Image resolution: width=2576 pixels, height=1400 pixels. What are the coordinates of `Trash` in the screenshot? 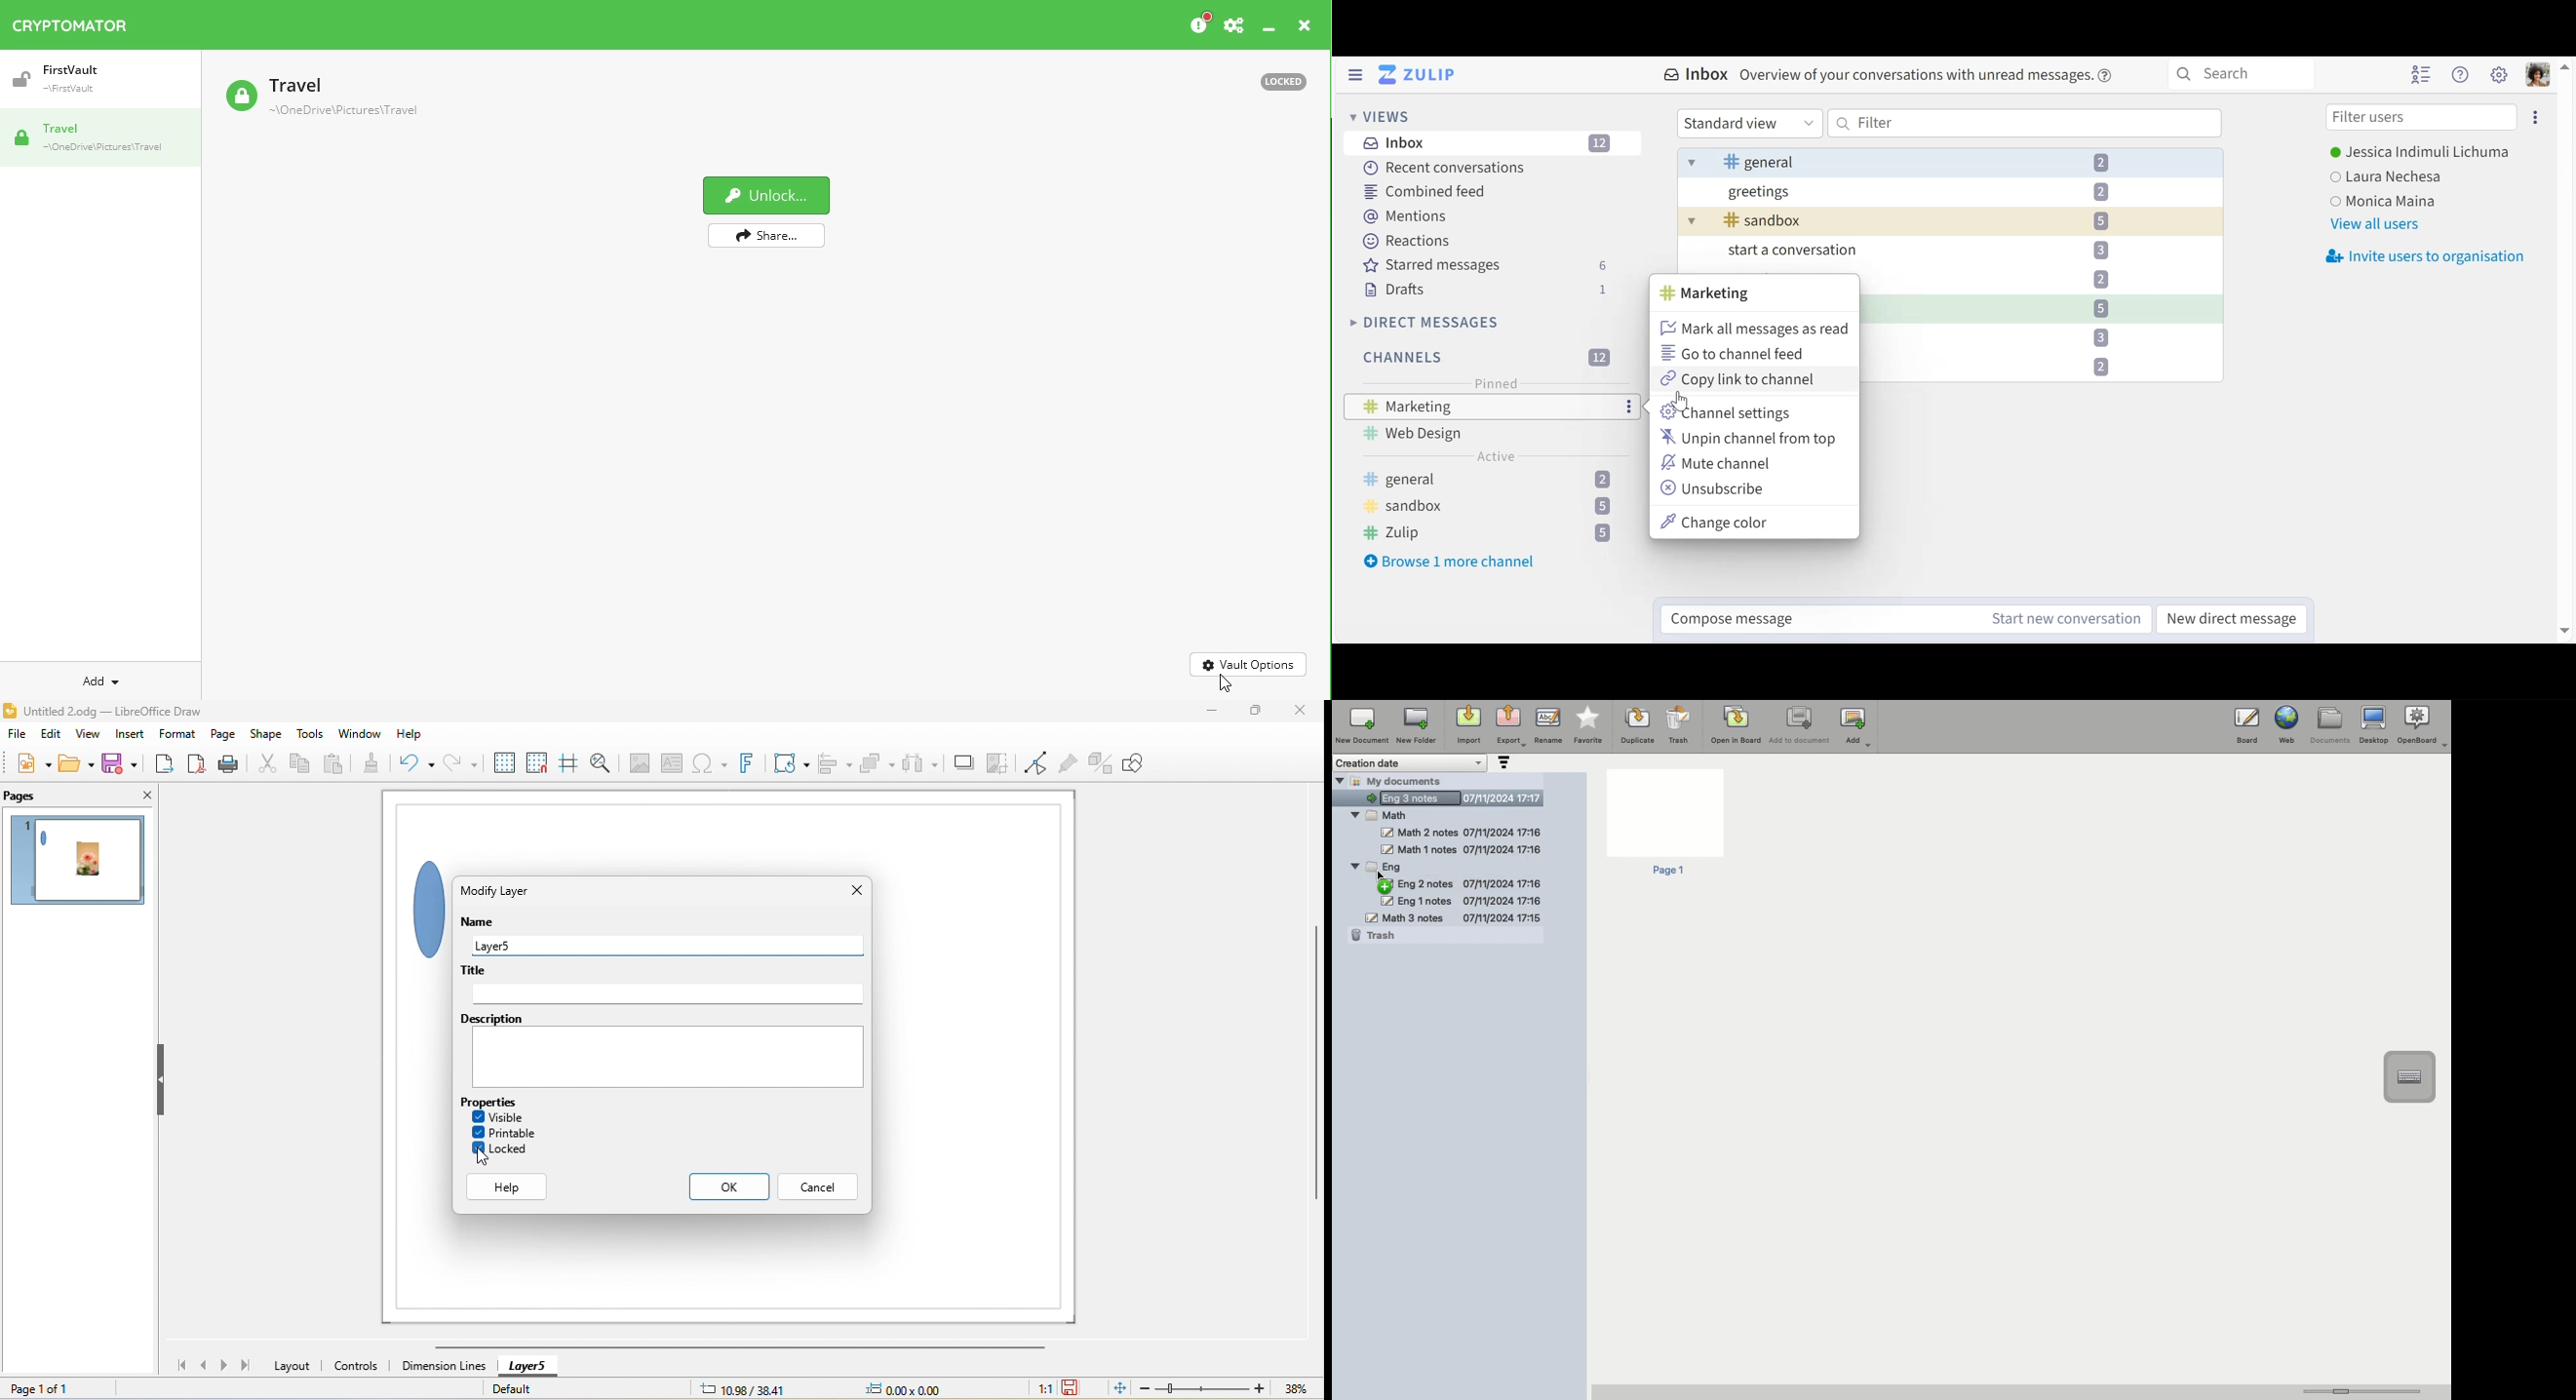 It's located at (1679, 725).